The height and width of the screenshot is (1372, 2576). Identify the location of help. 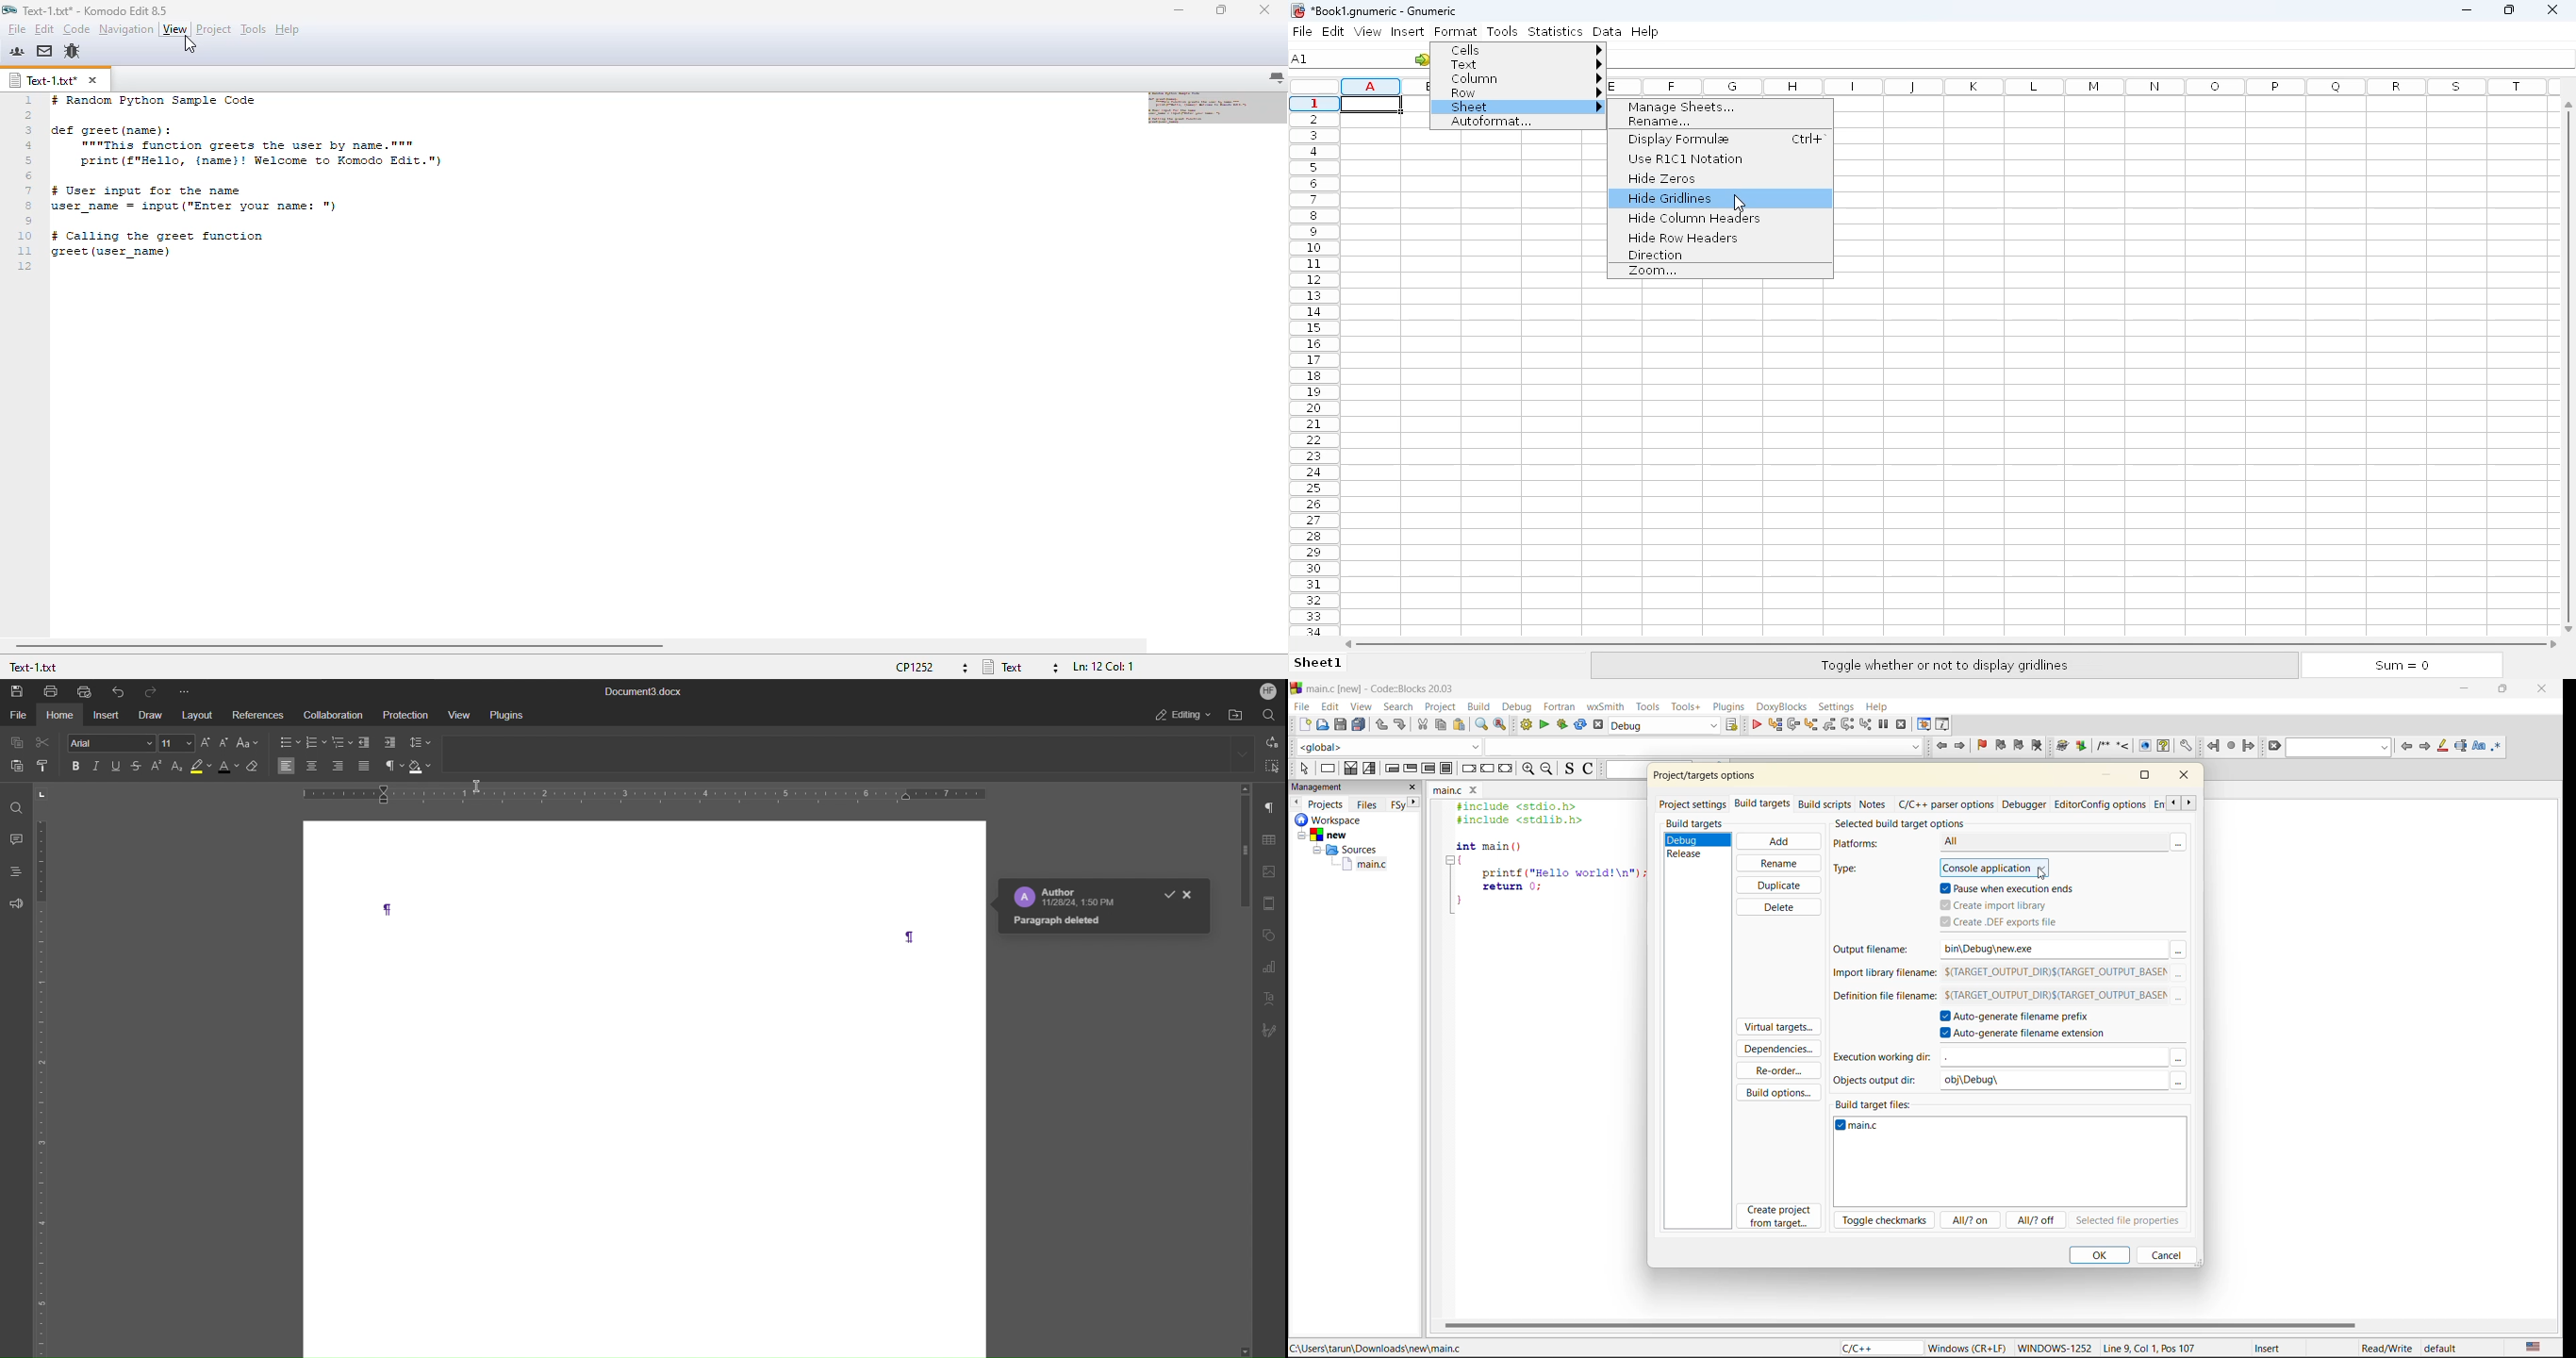
(289, 29).